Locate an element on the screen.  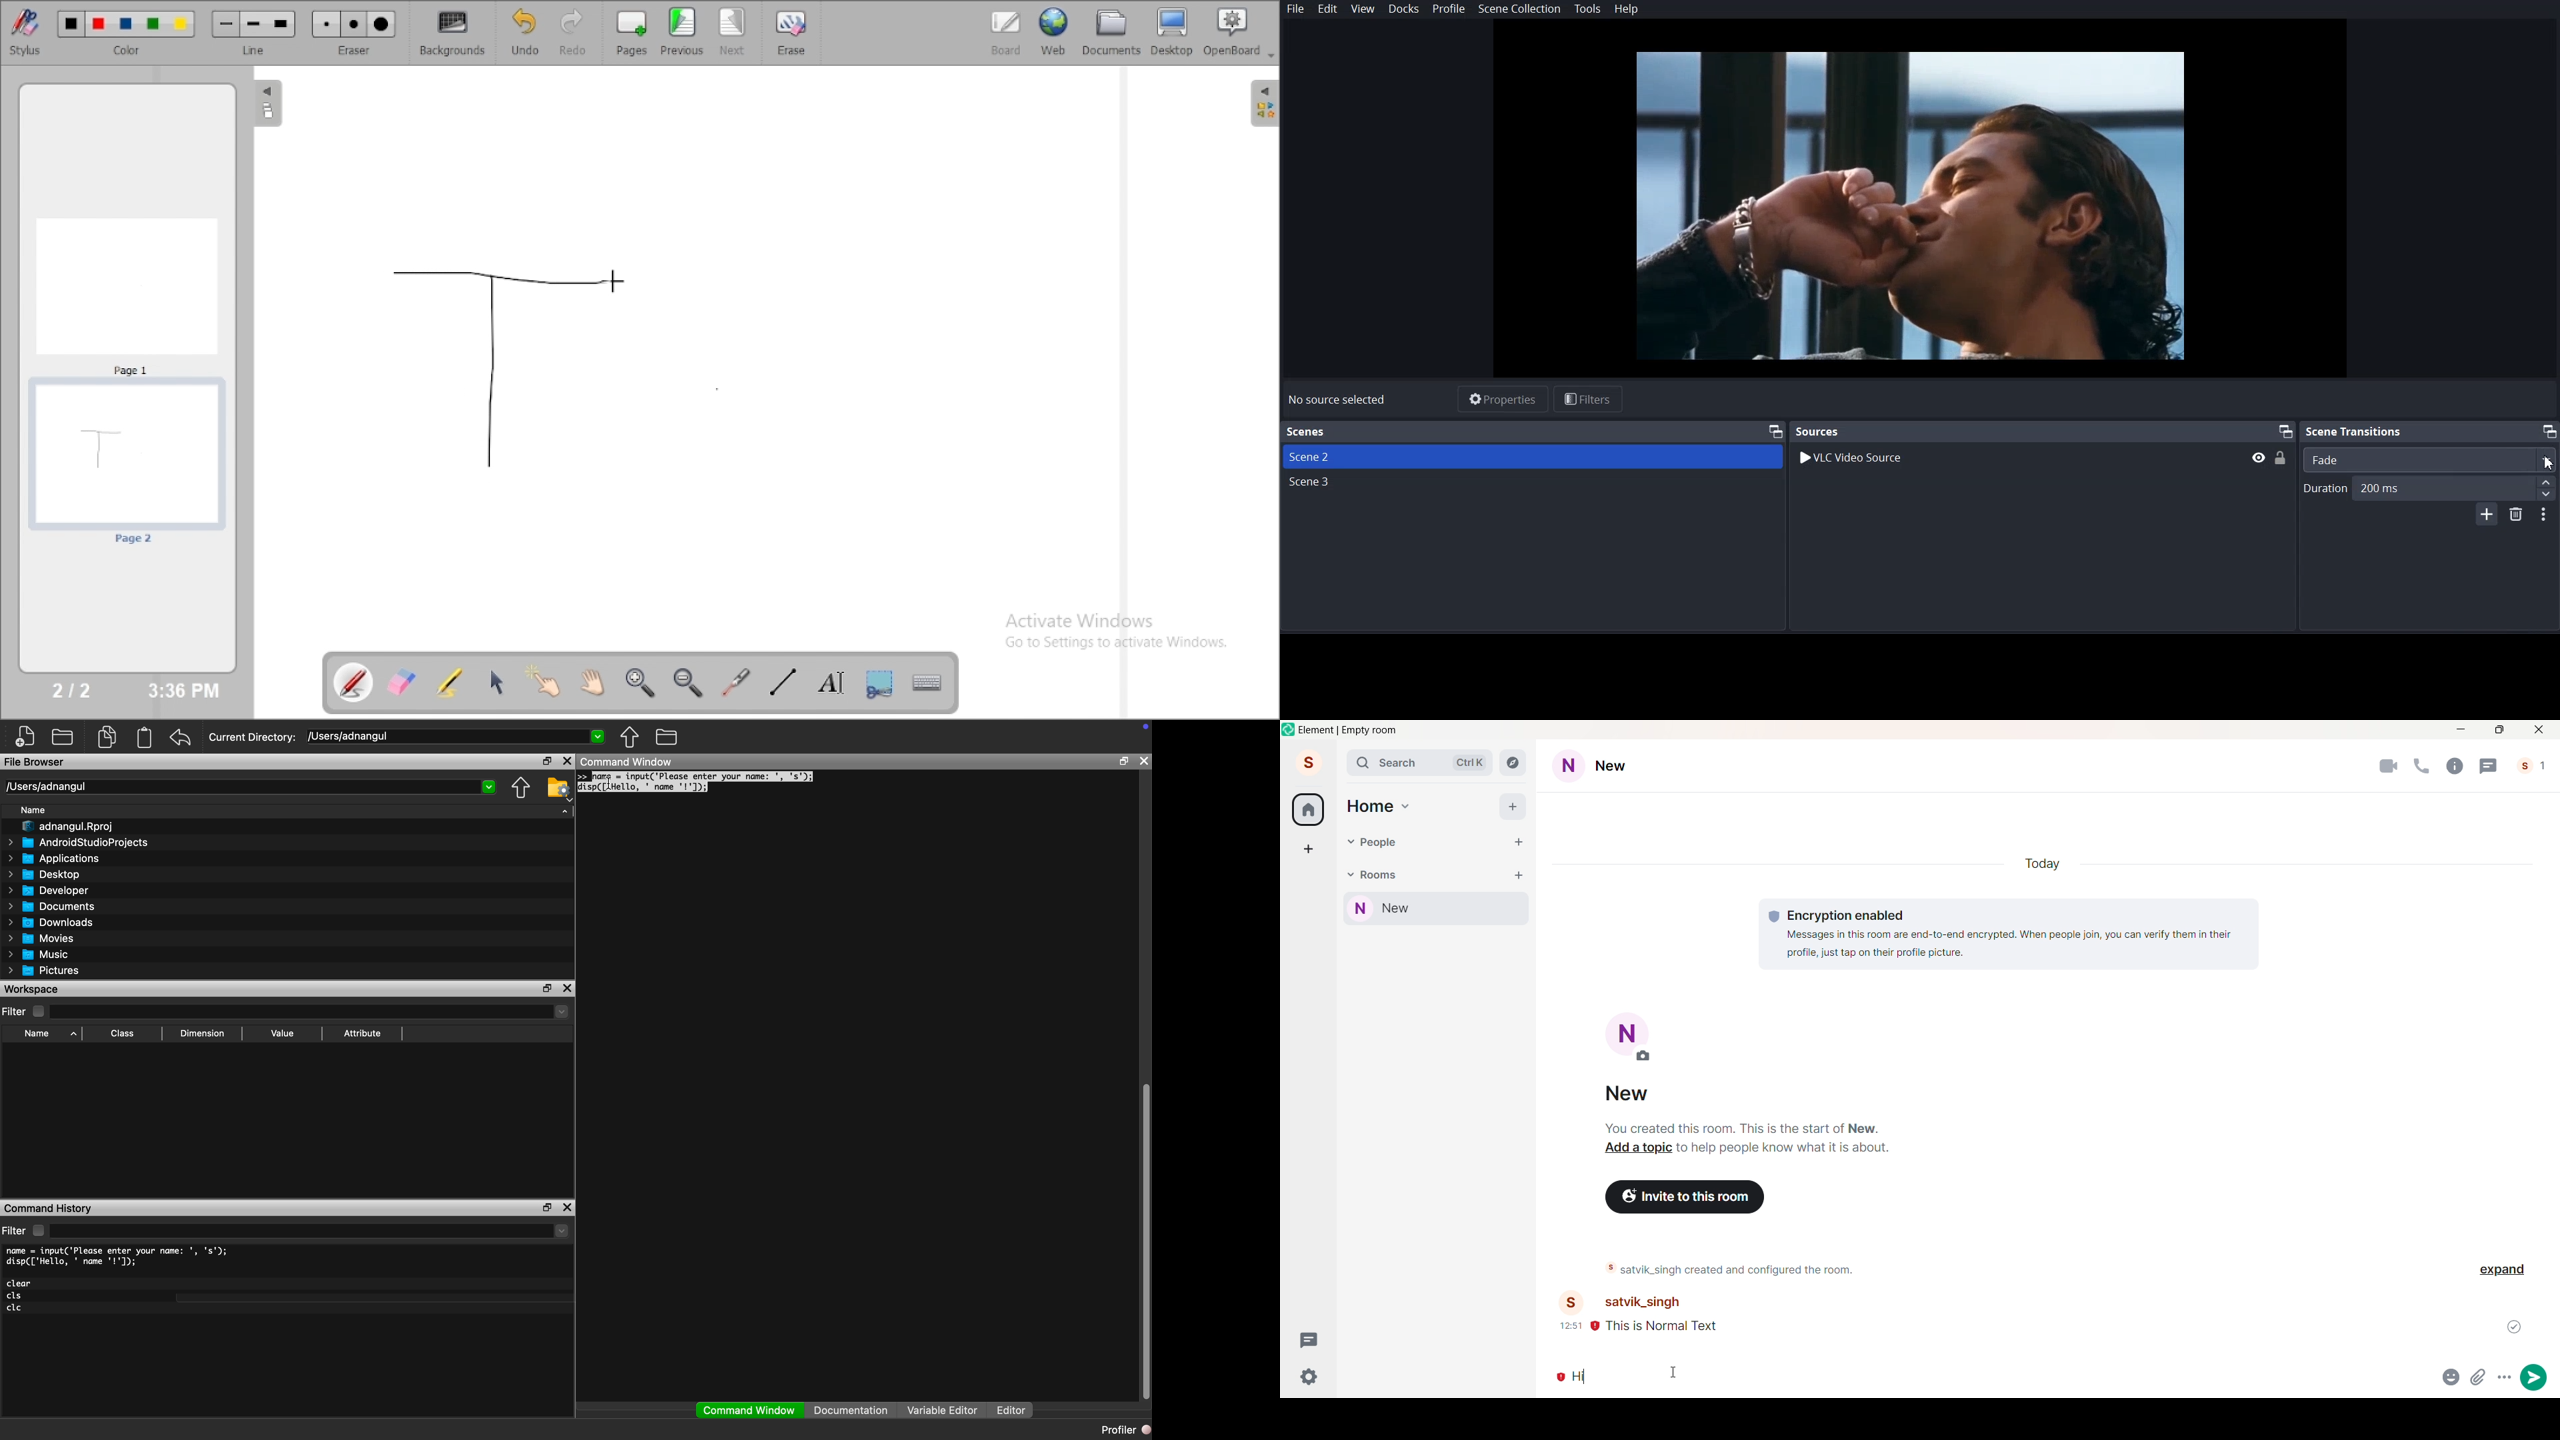
Threads is located at coordinates (1311, 1340).